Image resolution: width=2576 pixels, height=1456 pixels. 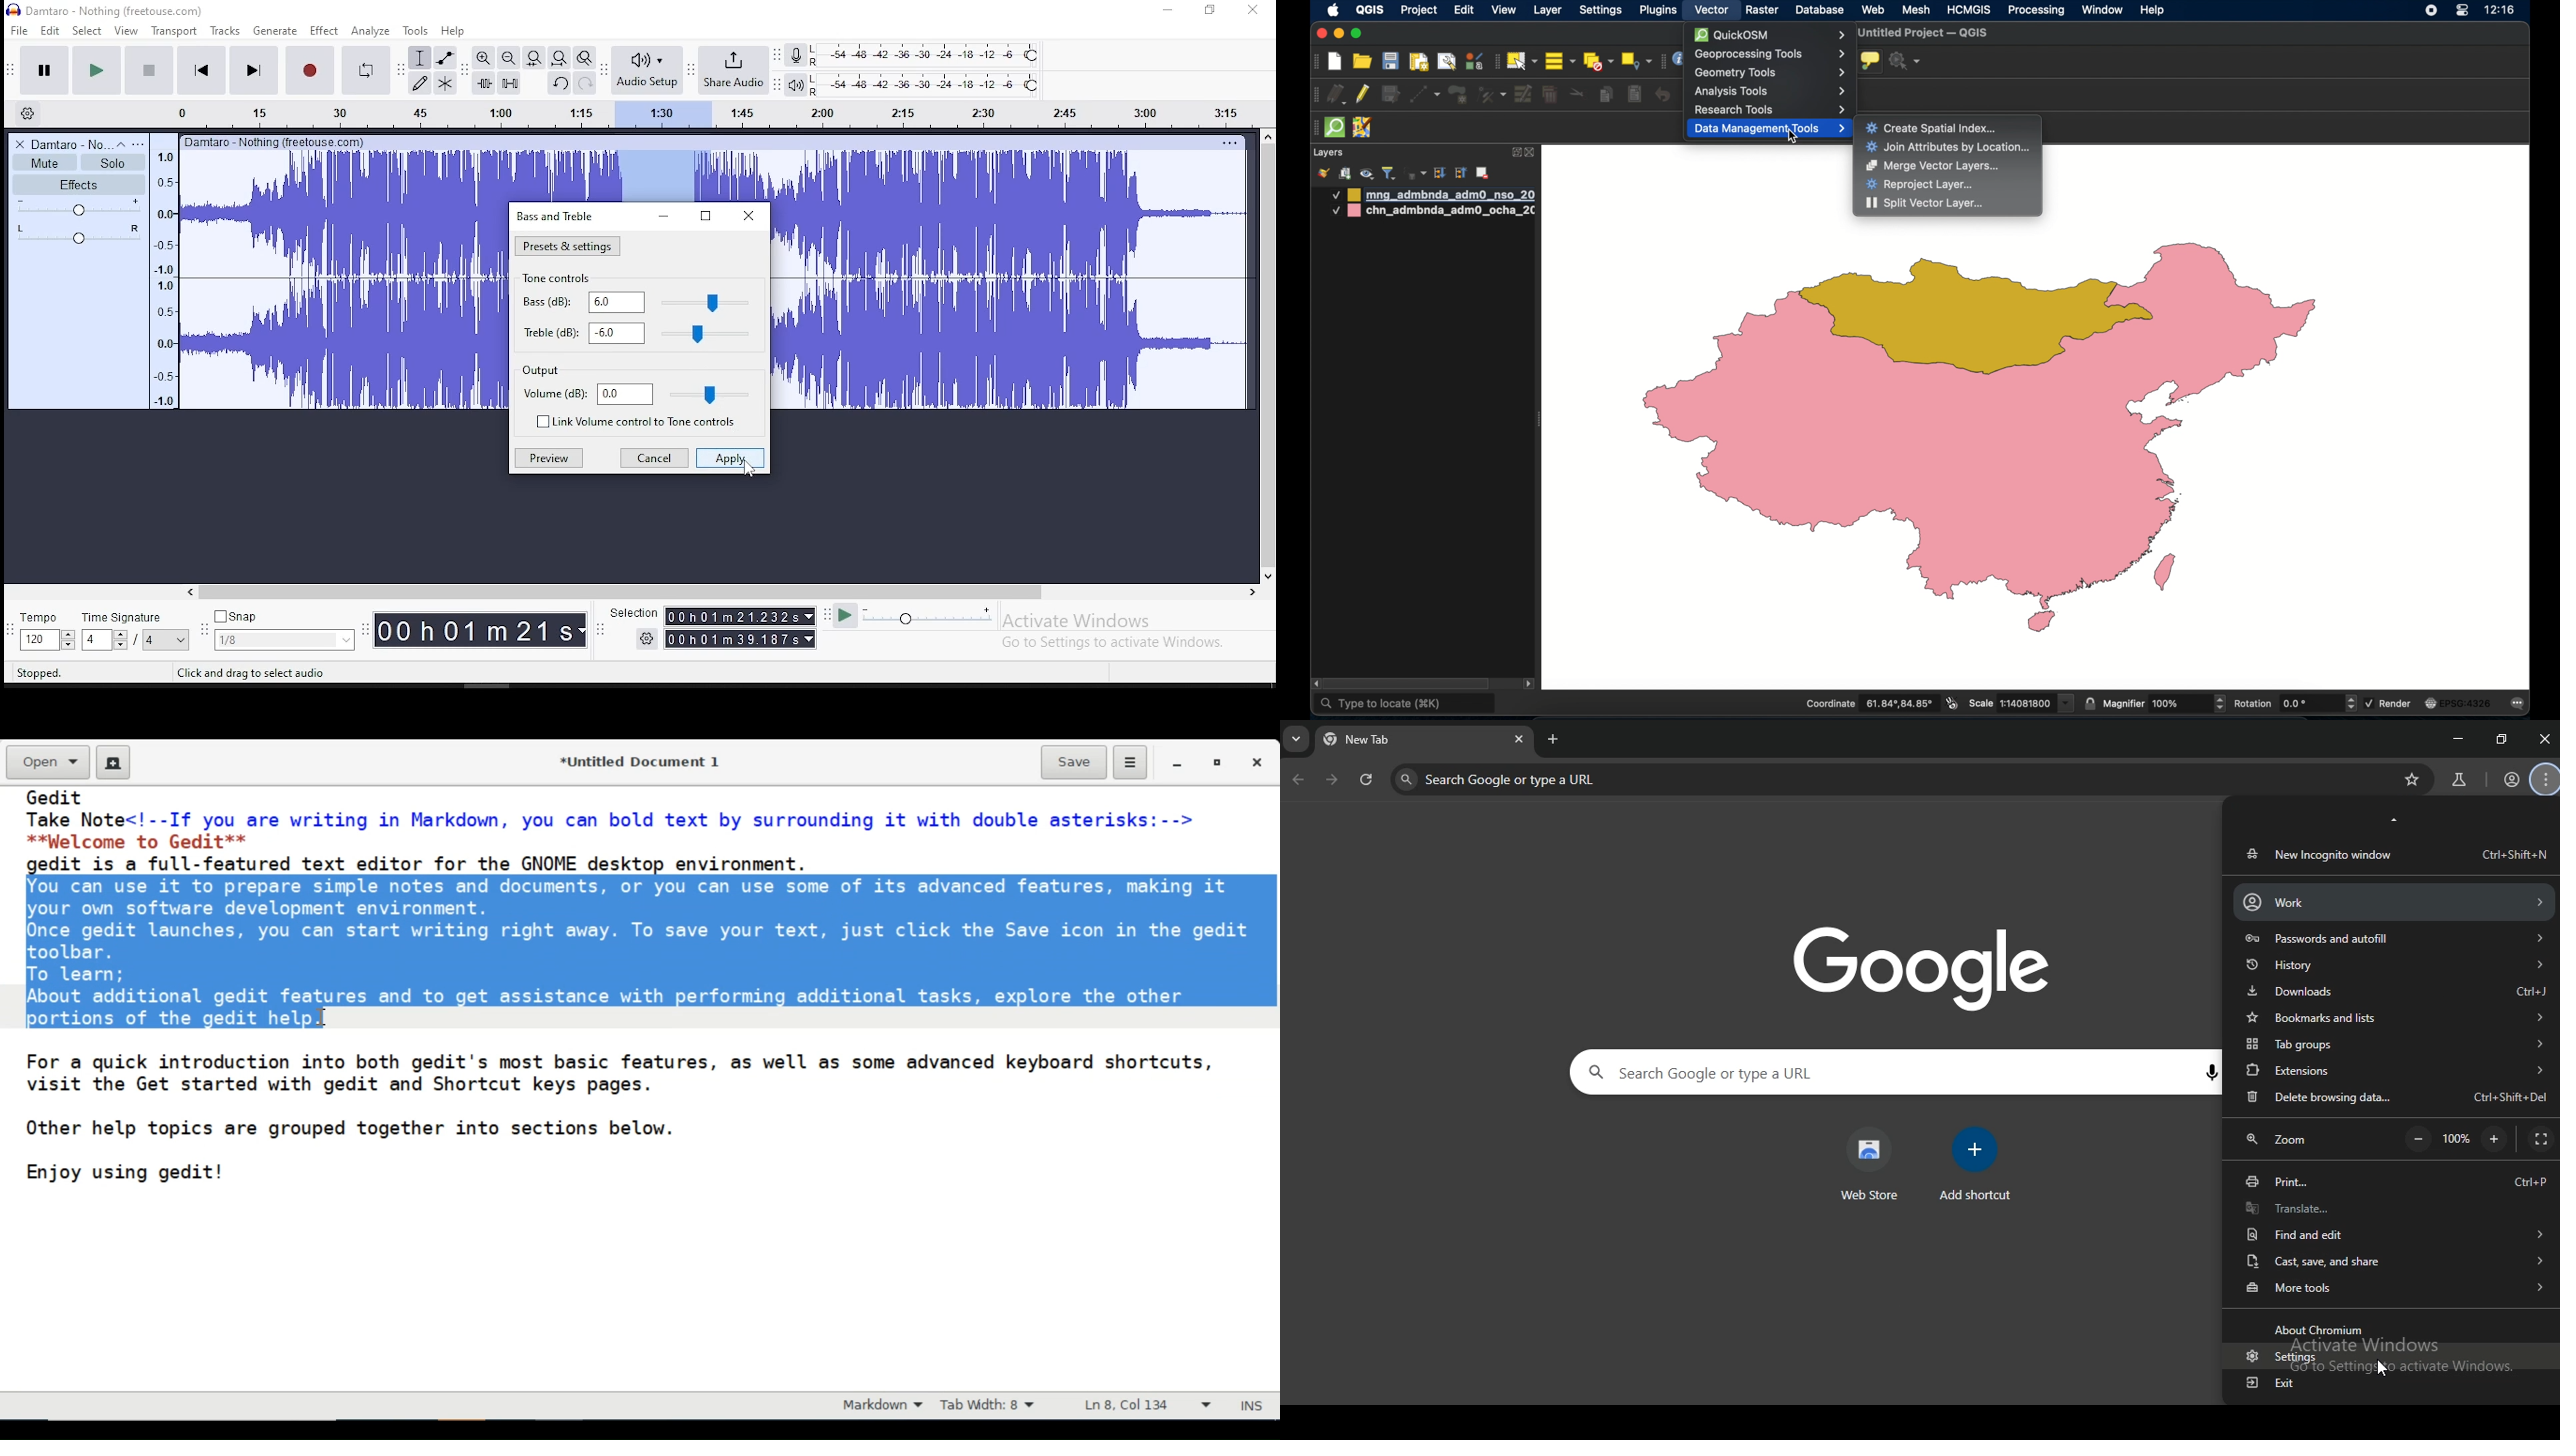 I want to click on Cursor, so click(x=749, y=468).